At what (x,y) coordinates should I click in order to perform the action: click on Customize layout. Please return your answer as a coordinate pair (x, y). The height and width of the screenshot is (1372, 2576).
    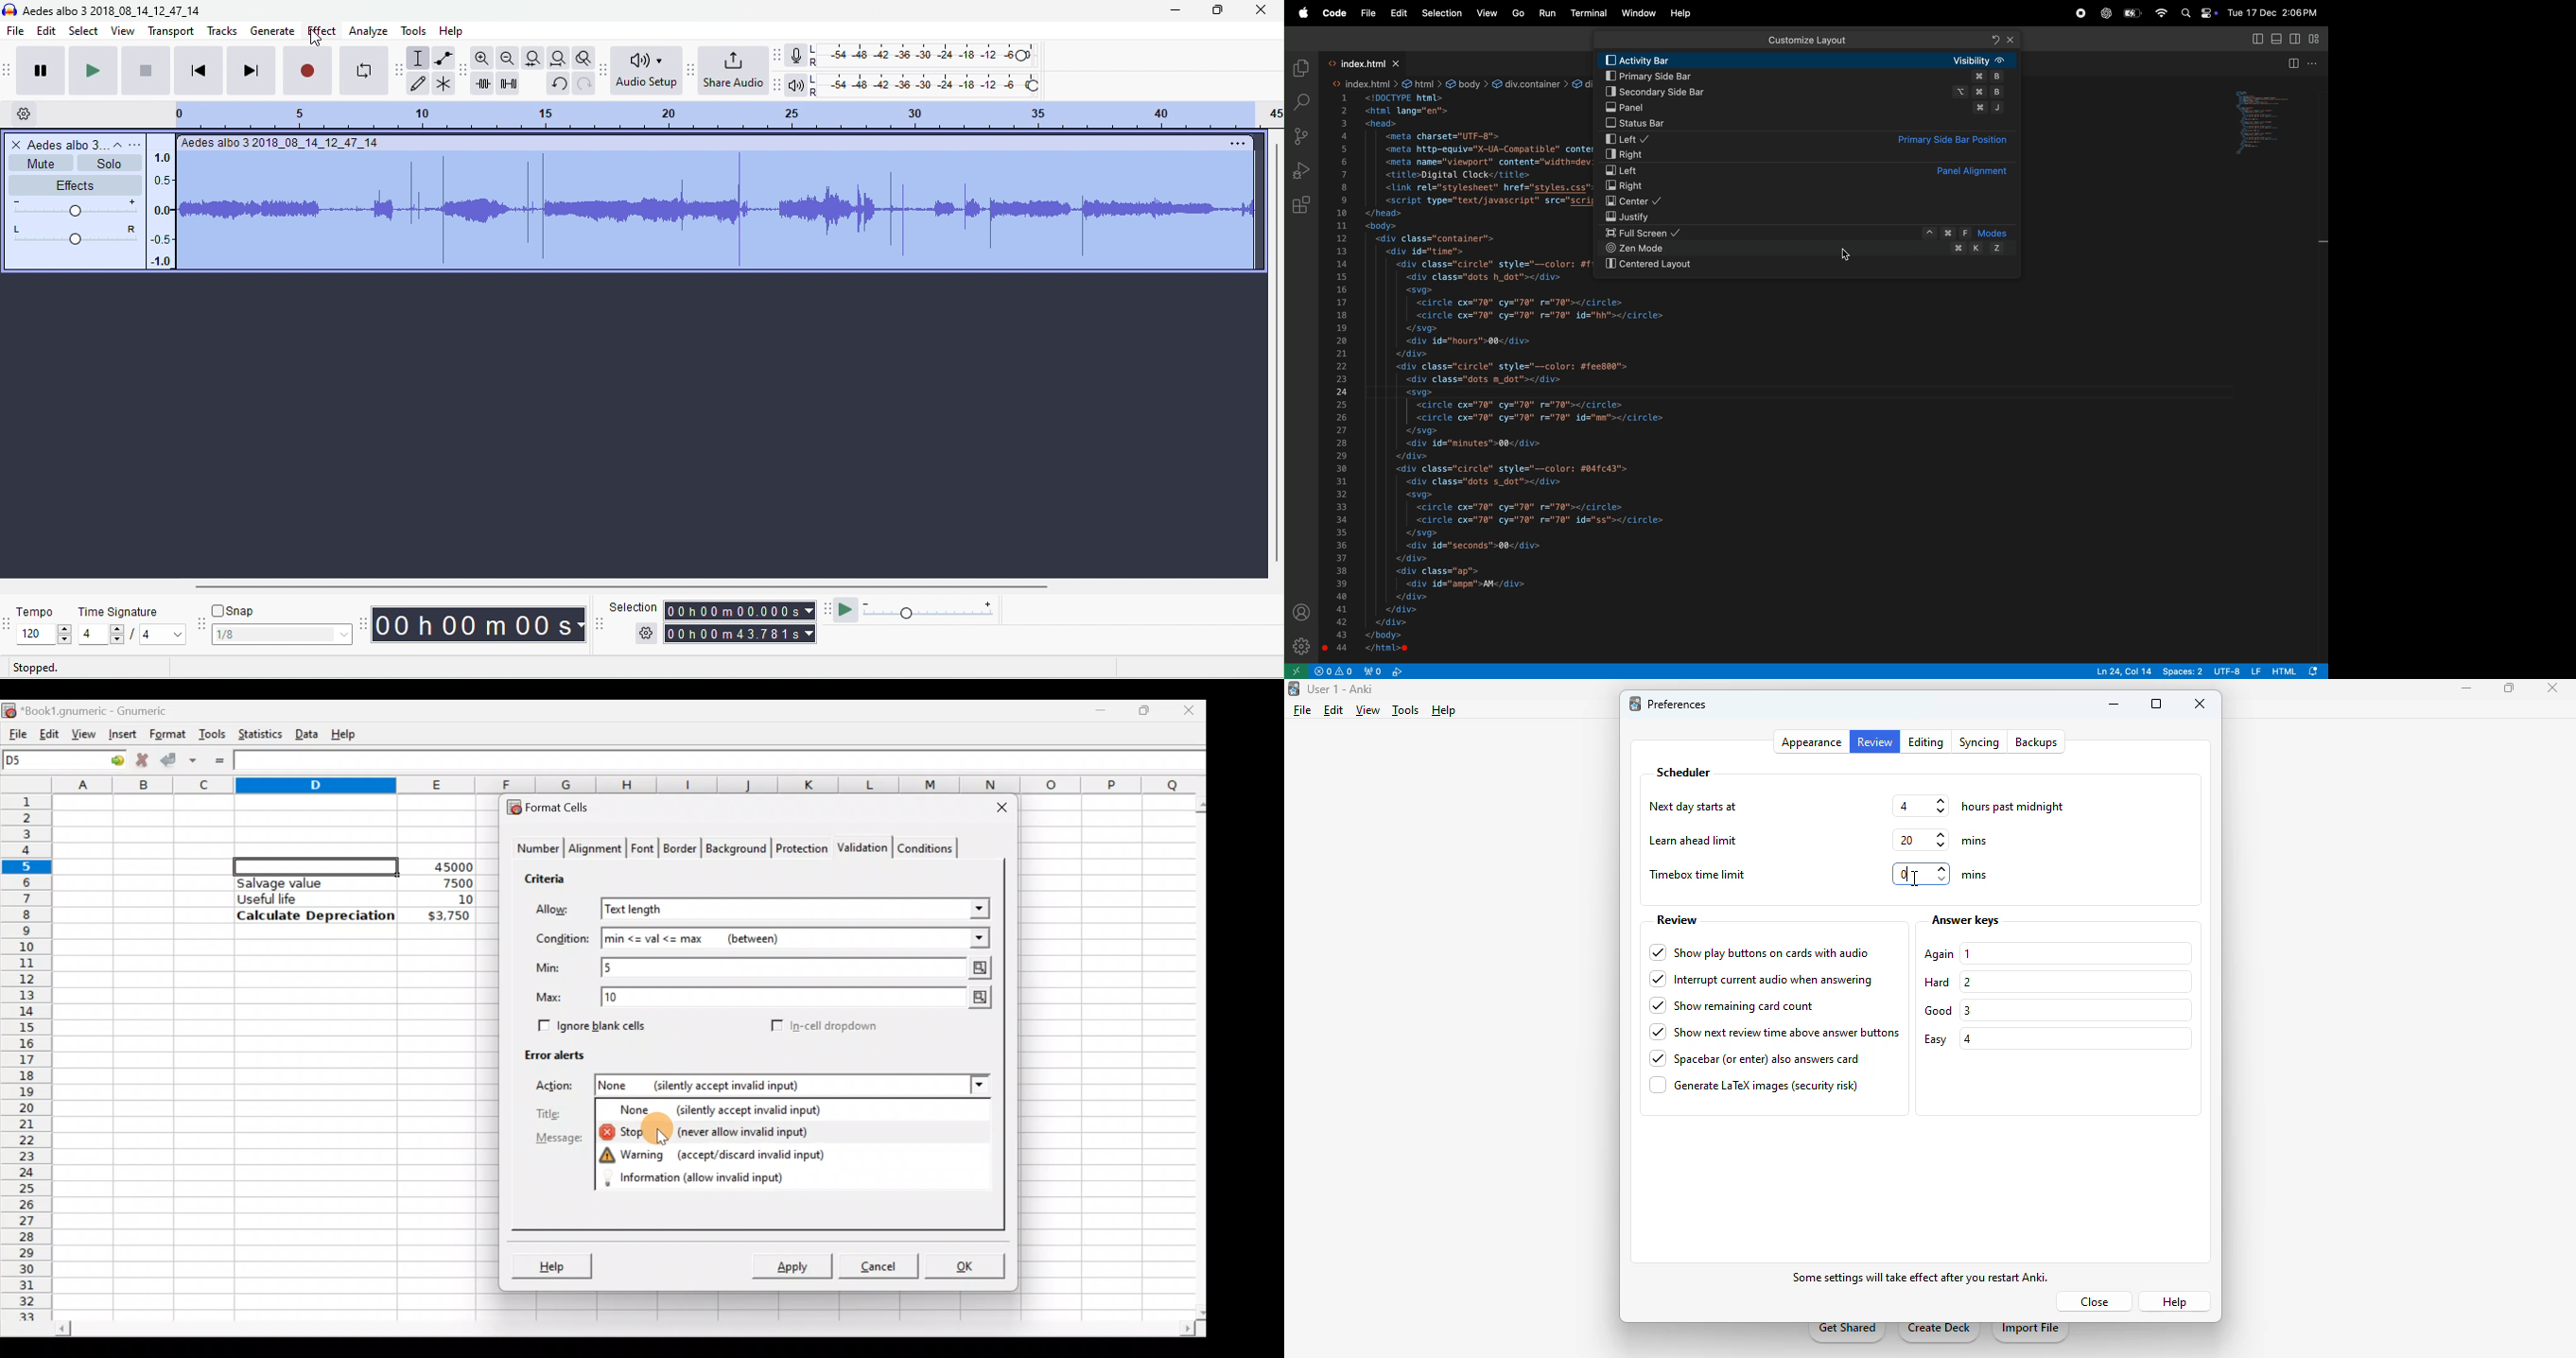
    Looking at the image, I should click on (1807, 40).